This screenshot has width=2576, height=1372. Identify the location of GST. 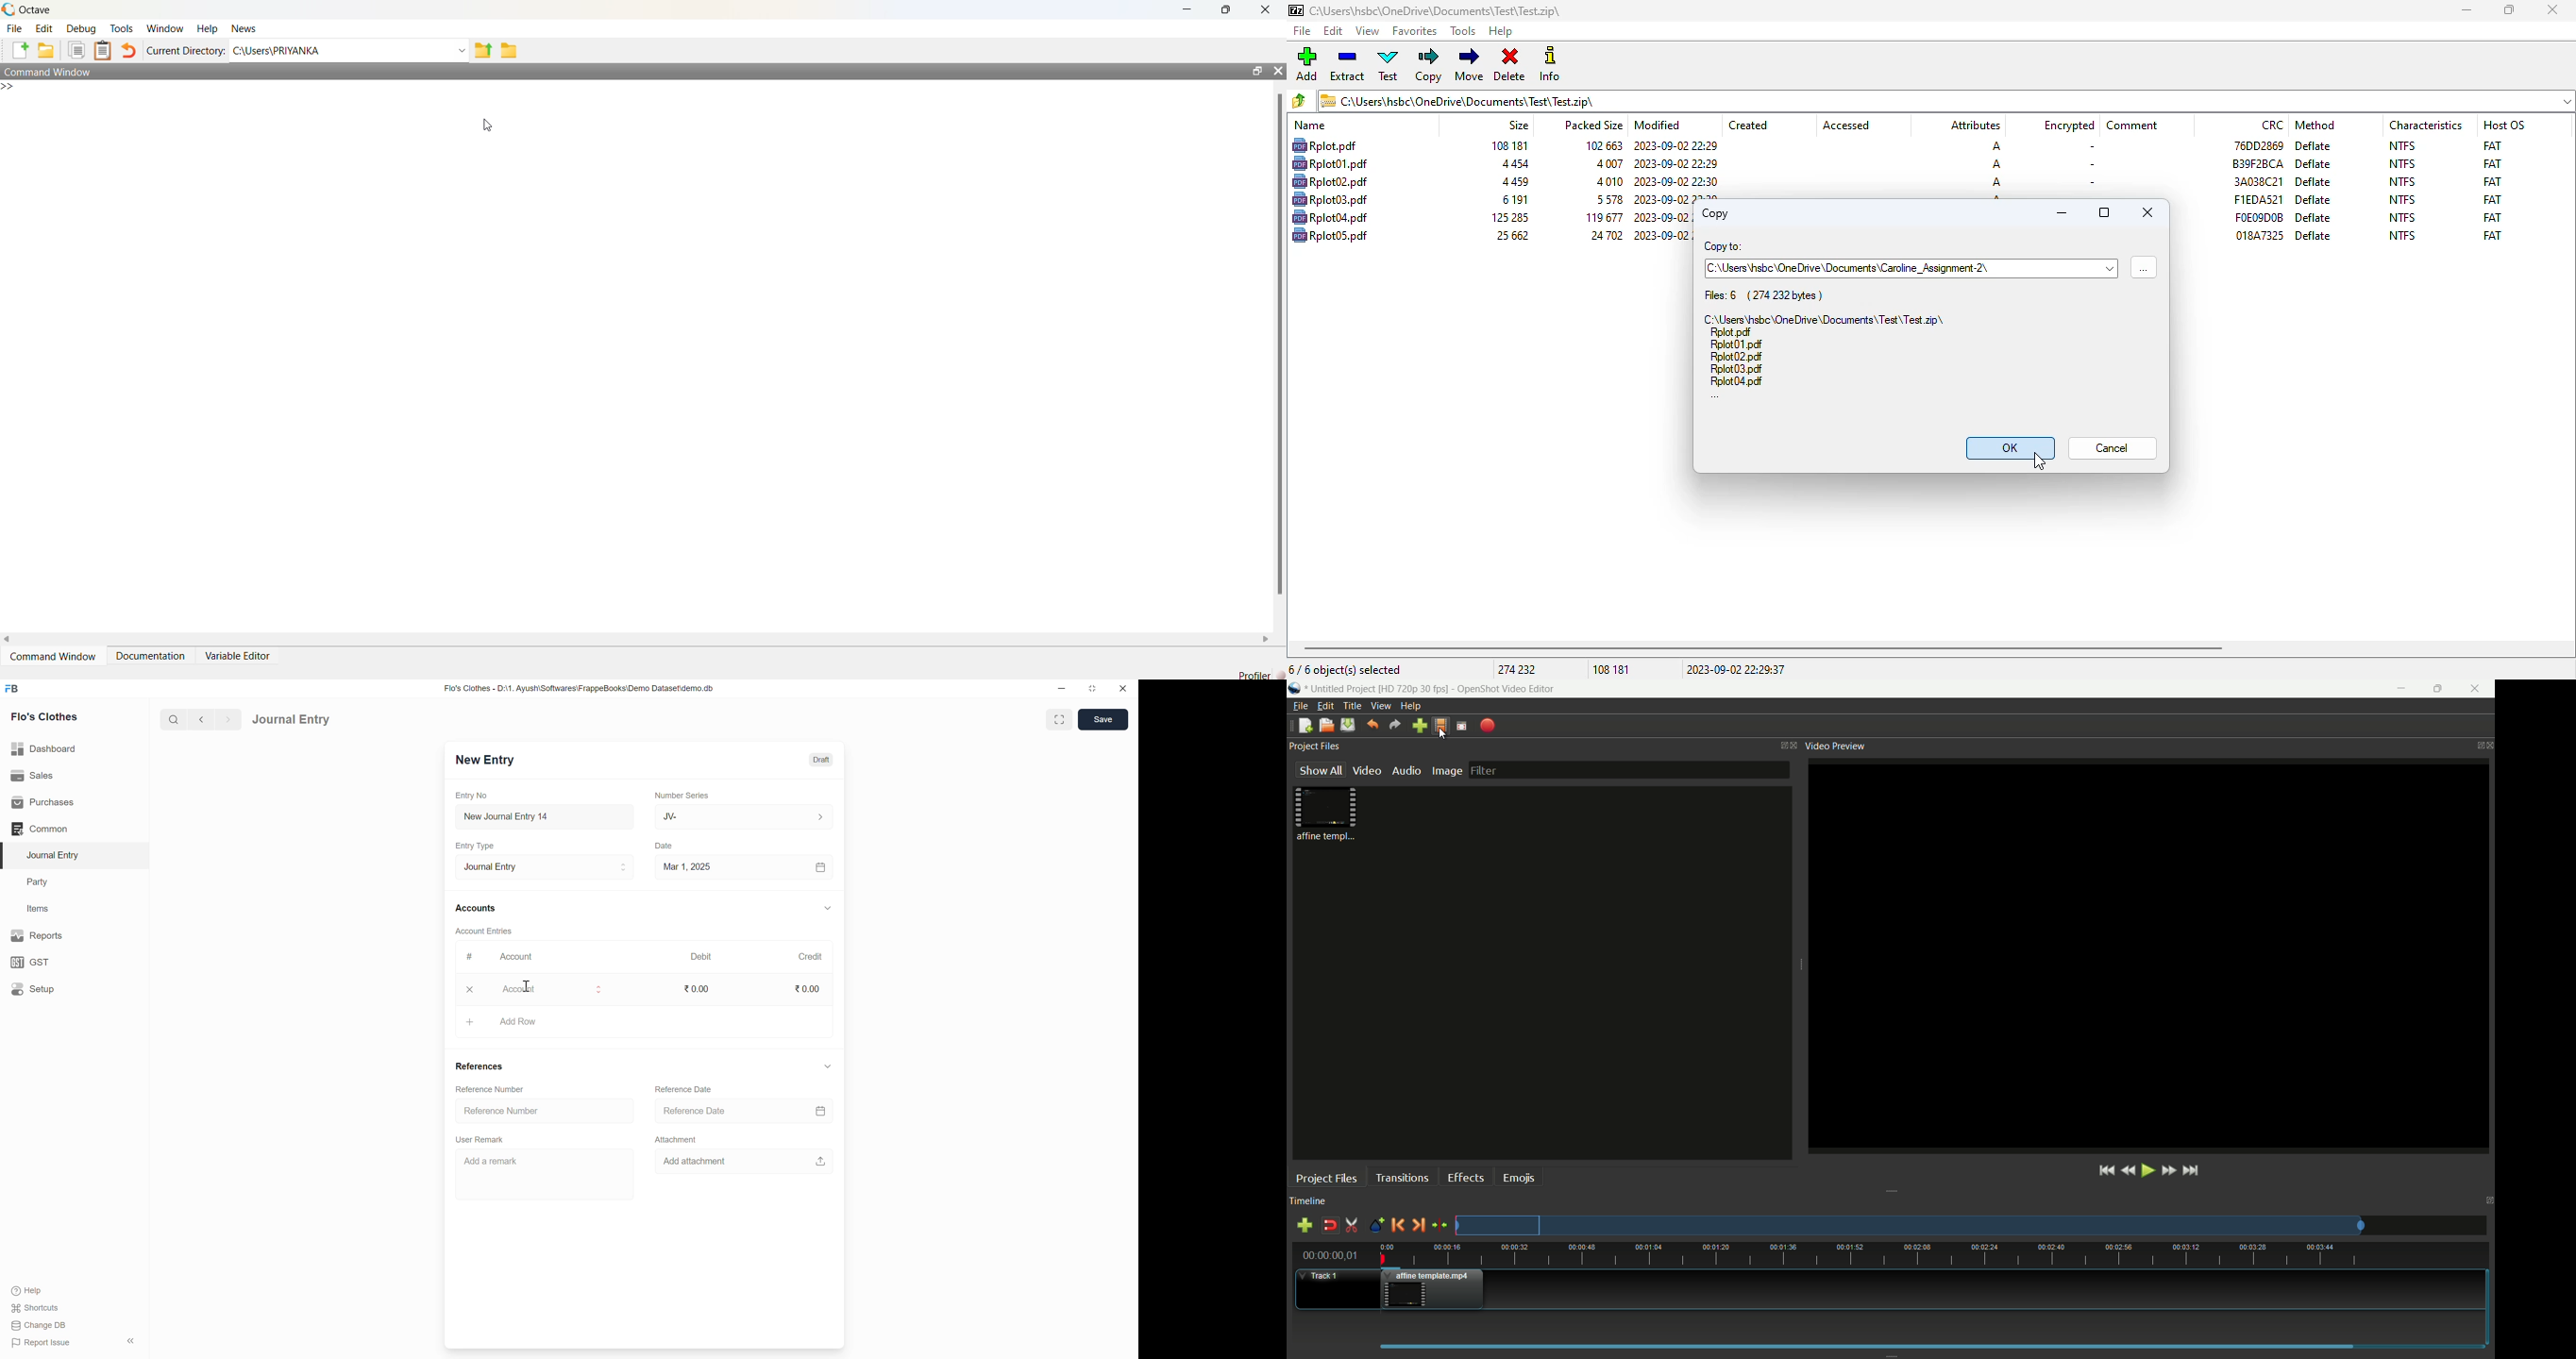
(32, 962).